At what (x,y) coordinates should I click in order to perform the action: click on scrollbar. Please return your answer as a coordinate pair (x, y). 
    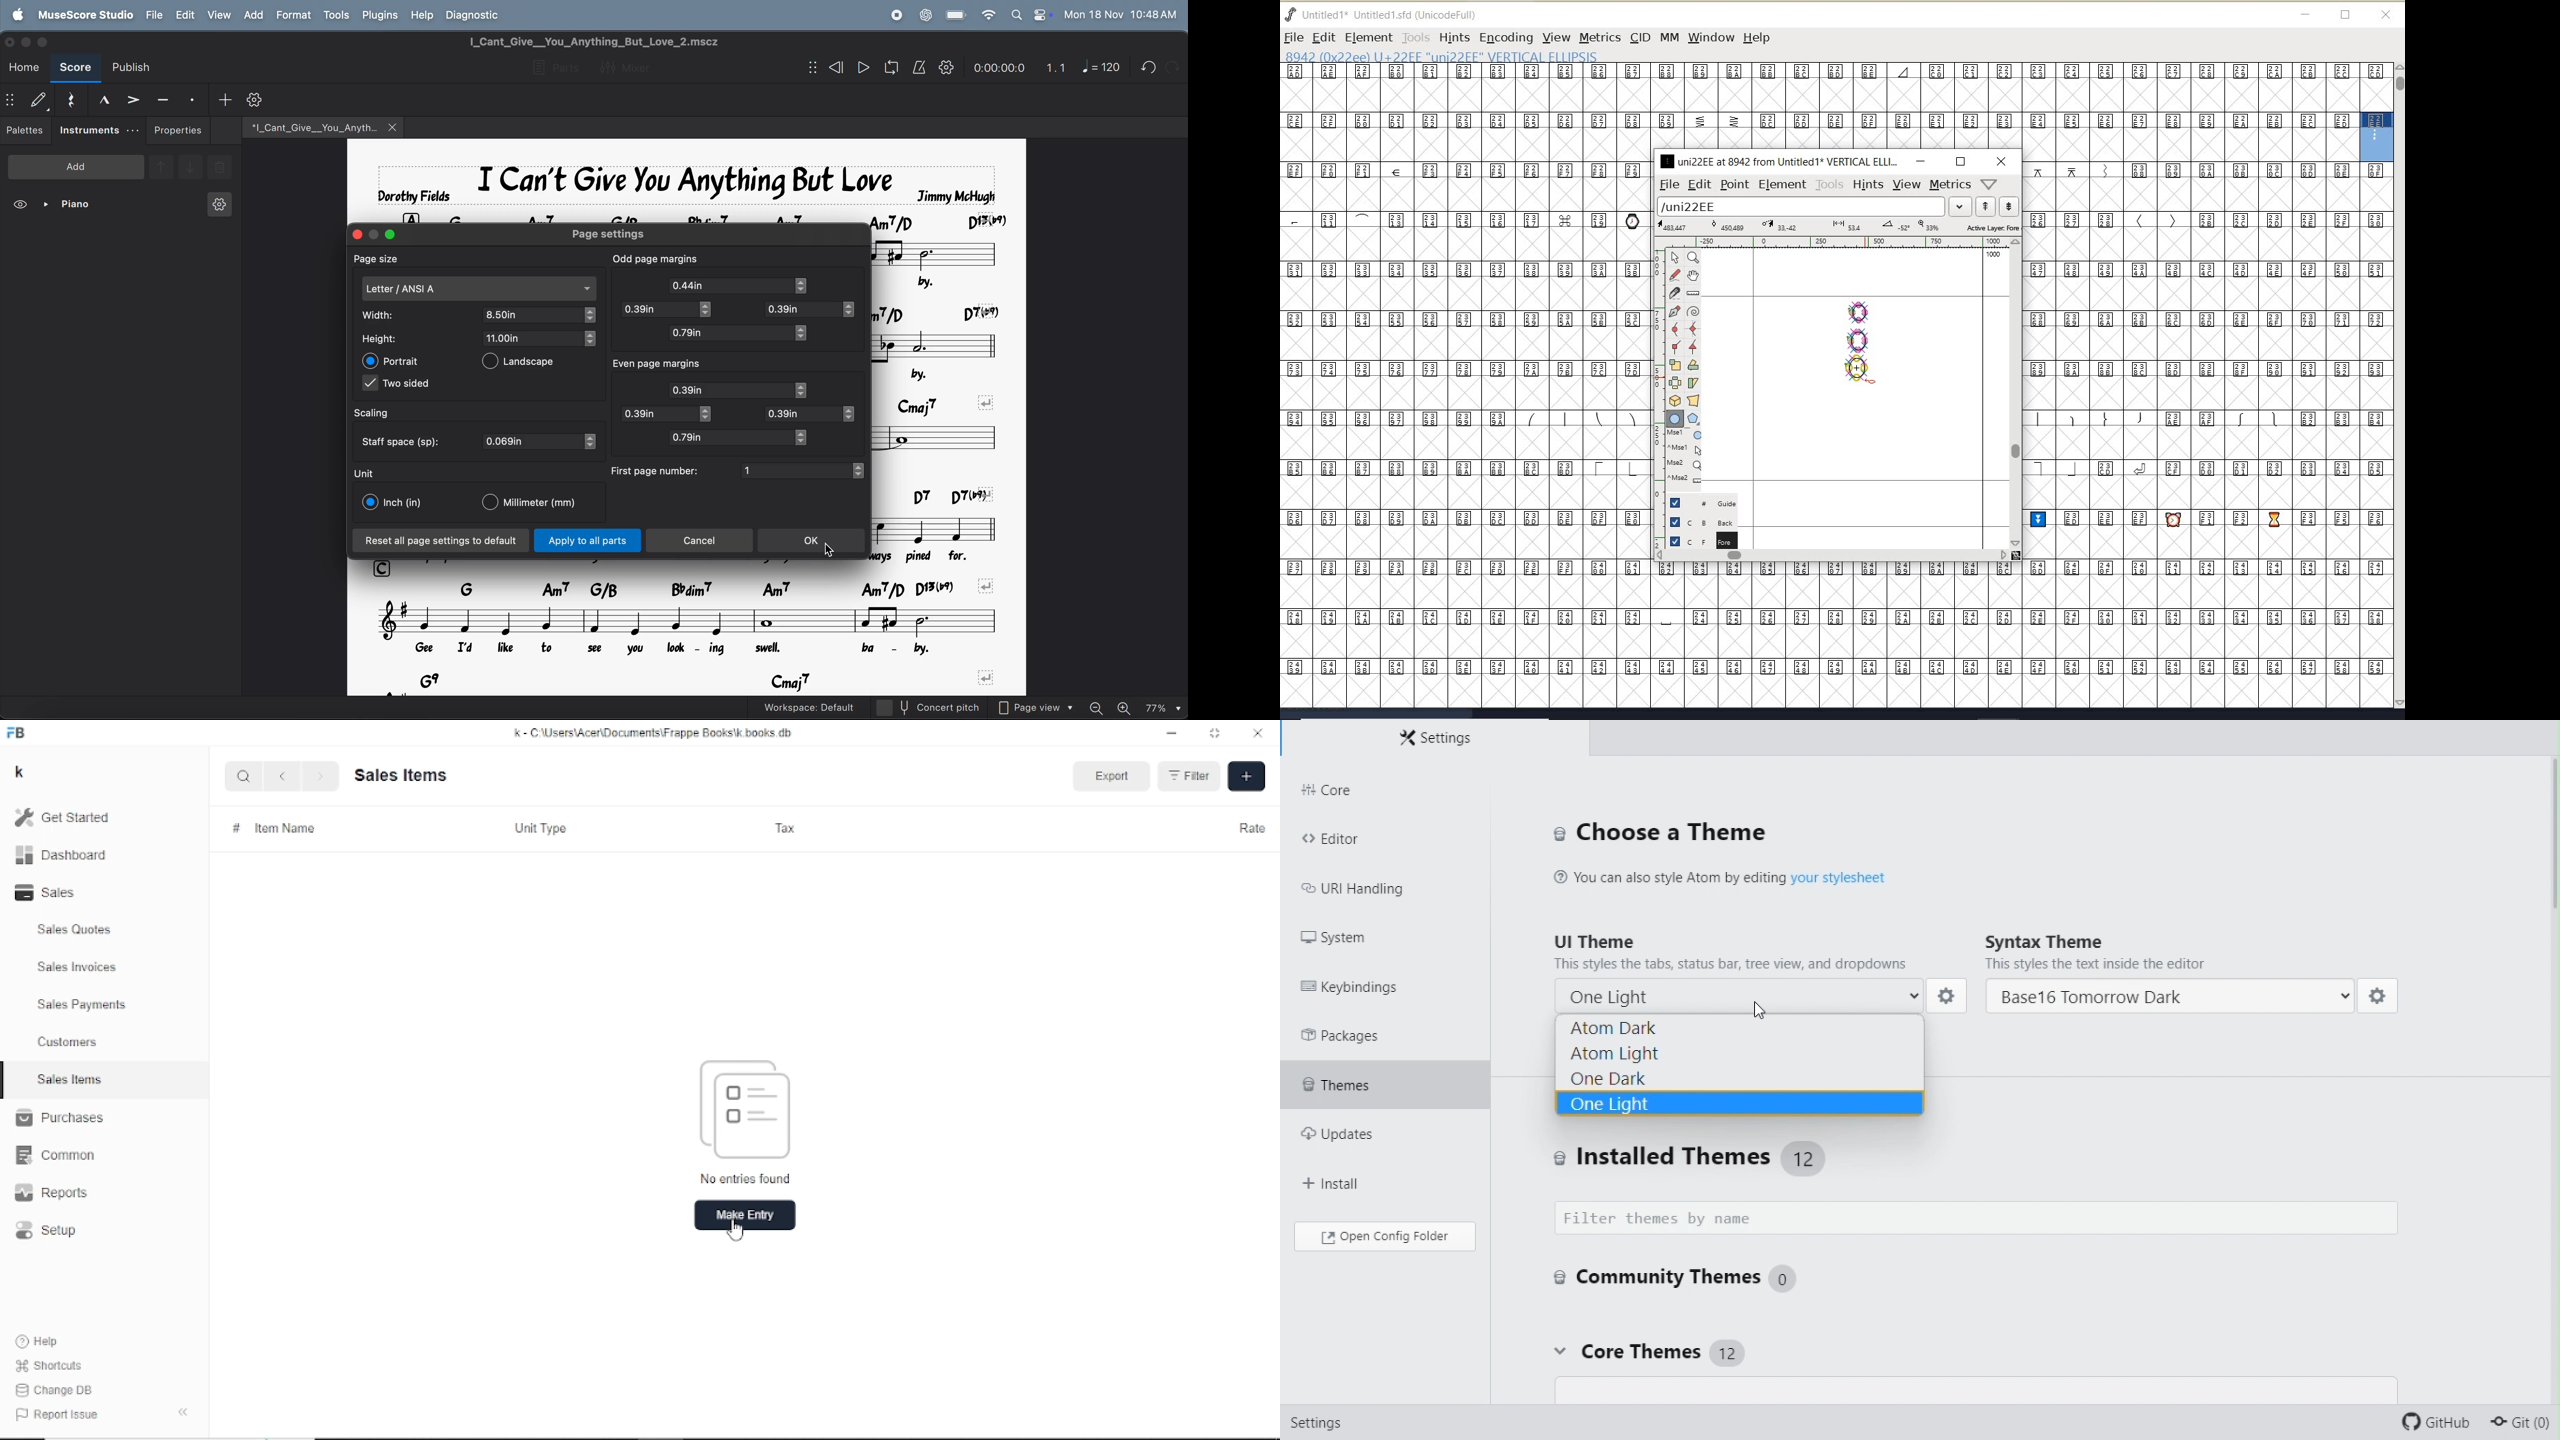
    Looking at the image, I should click on (2552, 862).